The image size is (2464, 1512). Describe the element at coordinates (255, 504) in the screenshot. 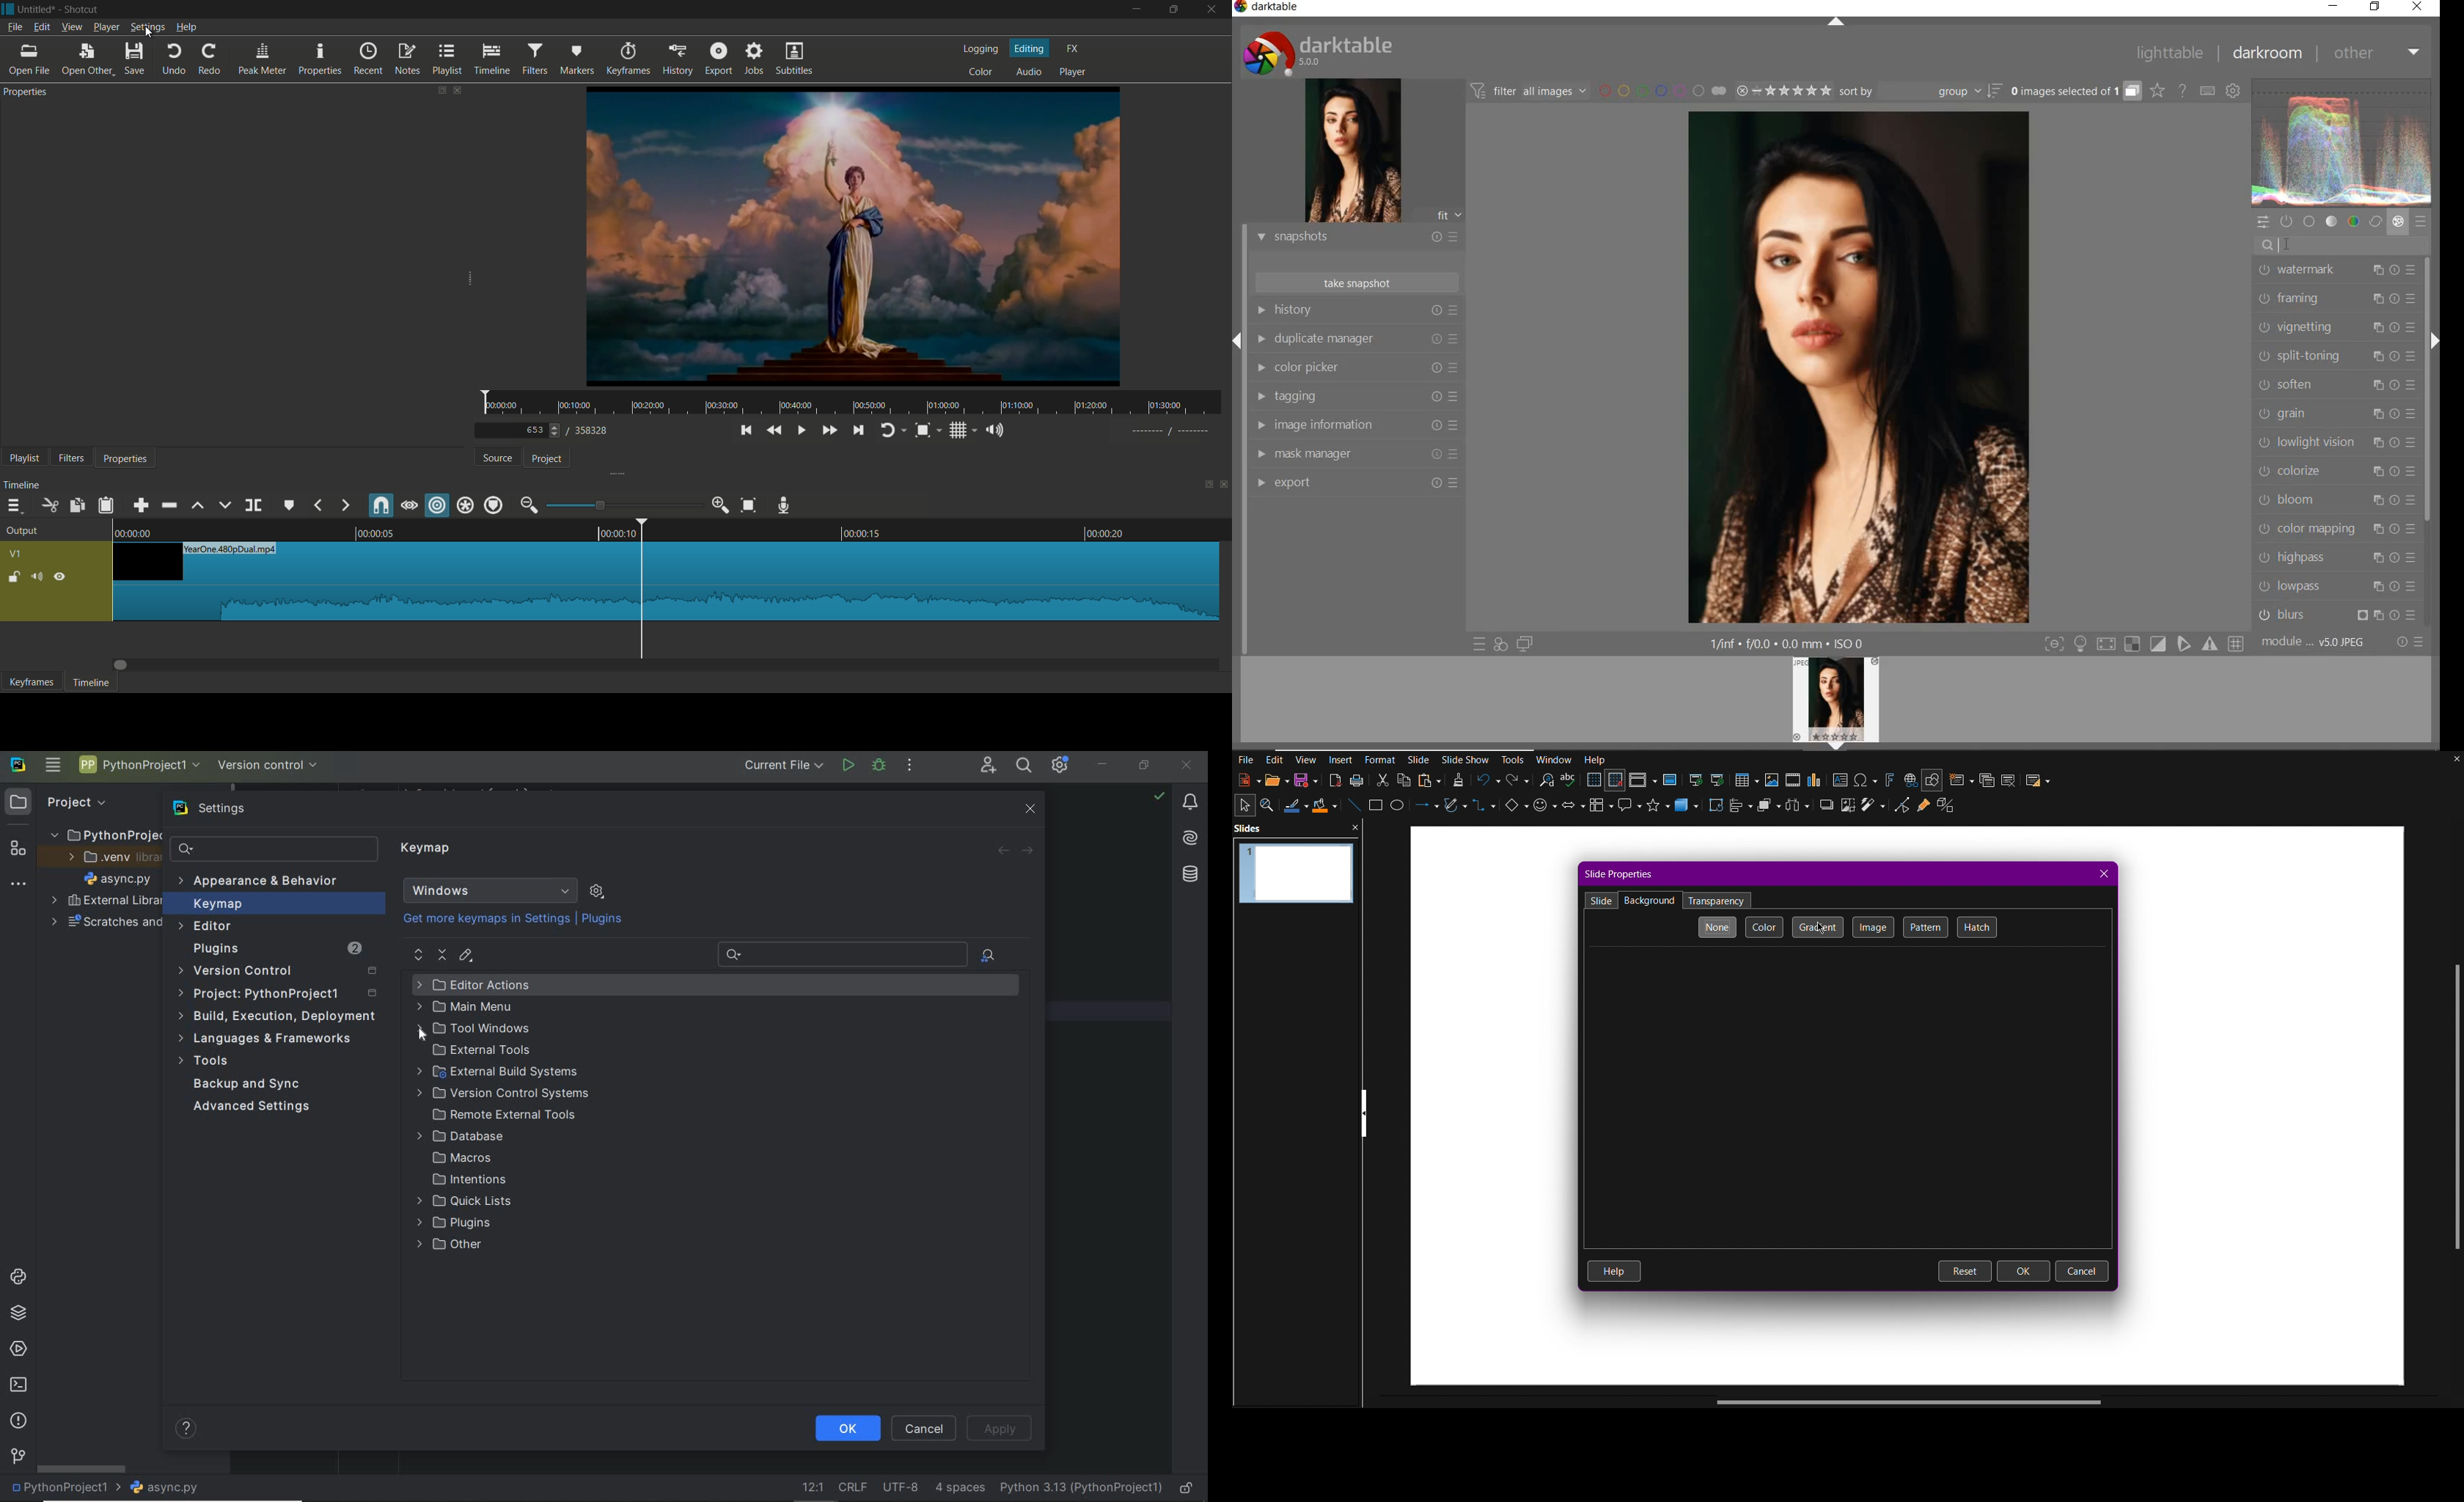

I see `split at playhead` at that location.